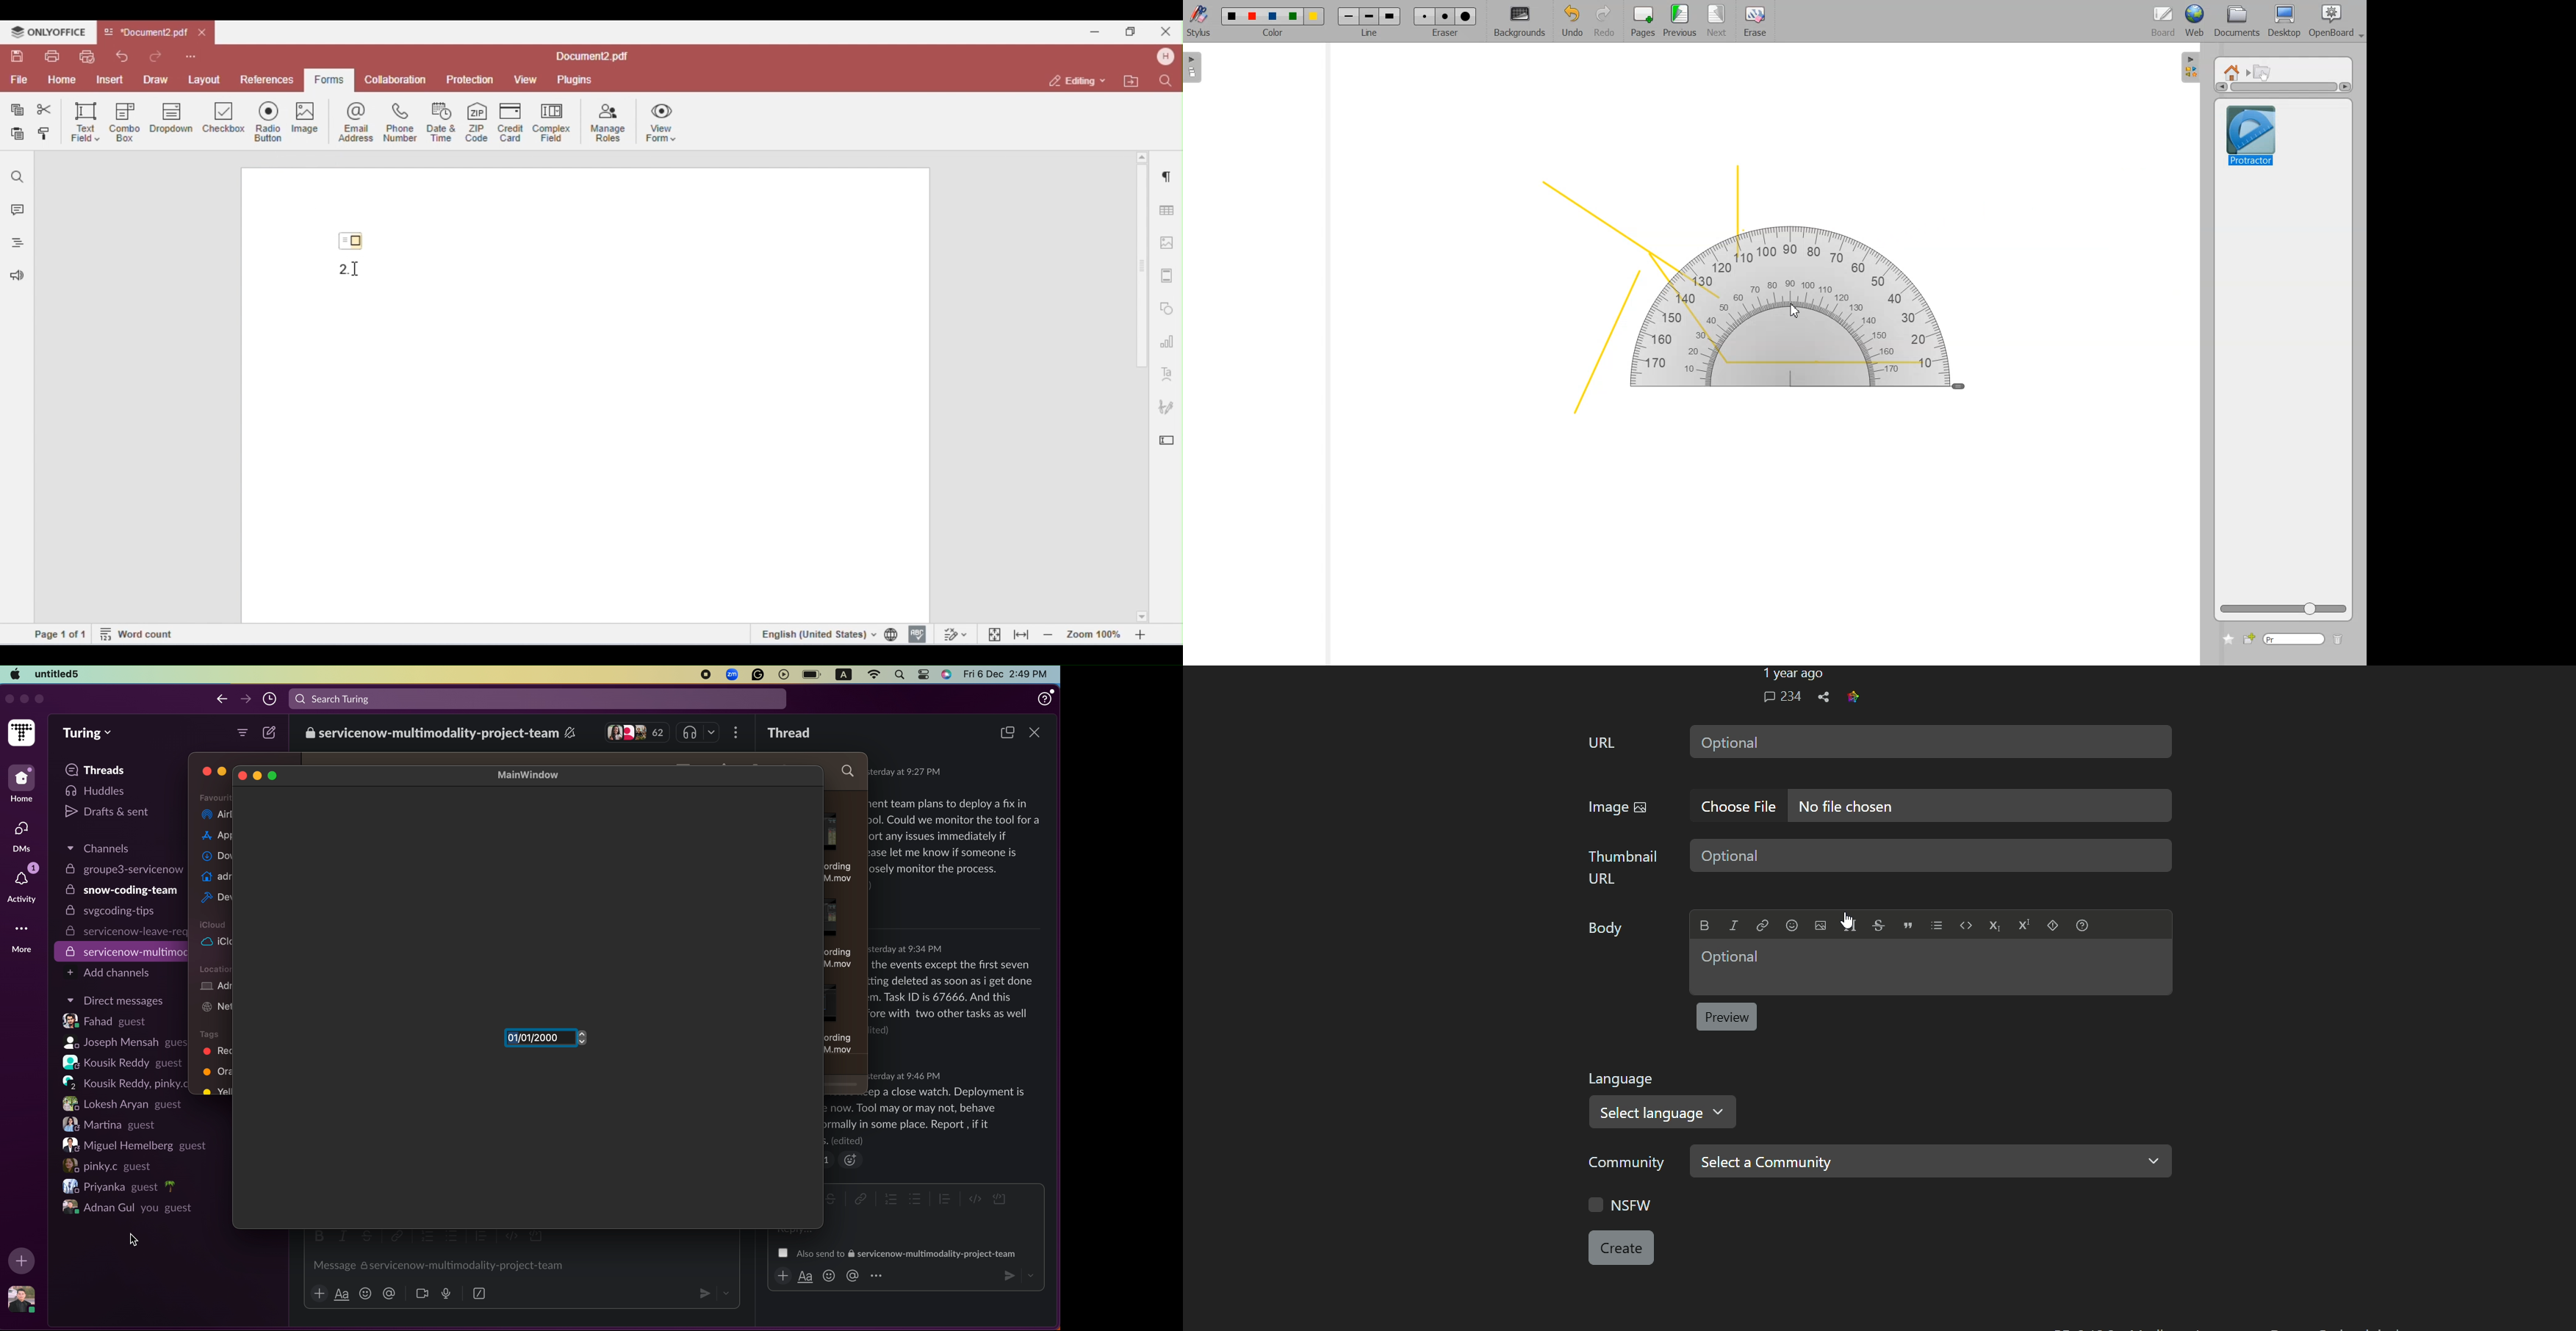 Image resolution: width=2576 pixels, height=1344 pixels. Describe the element at coordinates (536, 775) in the screenshot. I see `mainwindow` at that location.